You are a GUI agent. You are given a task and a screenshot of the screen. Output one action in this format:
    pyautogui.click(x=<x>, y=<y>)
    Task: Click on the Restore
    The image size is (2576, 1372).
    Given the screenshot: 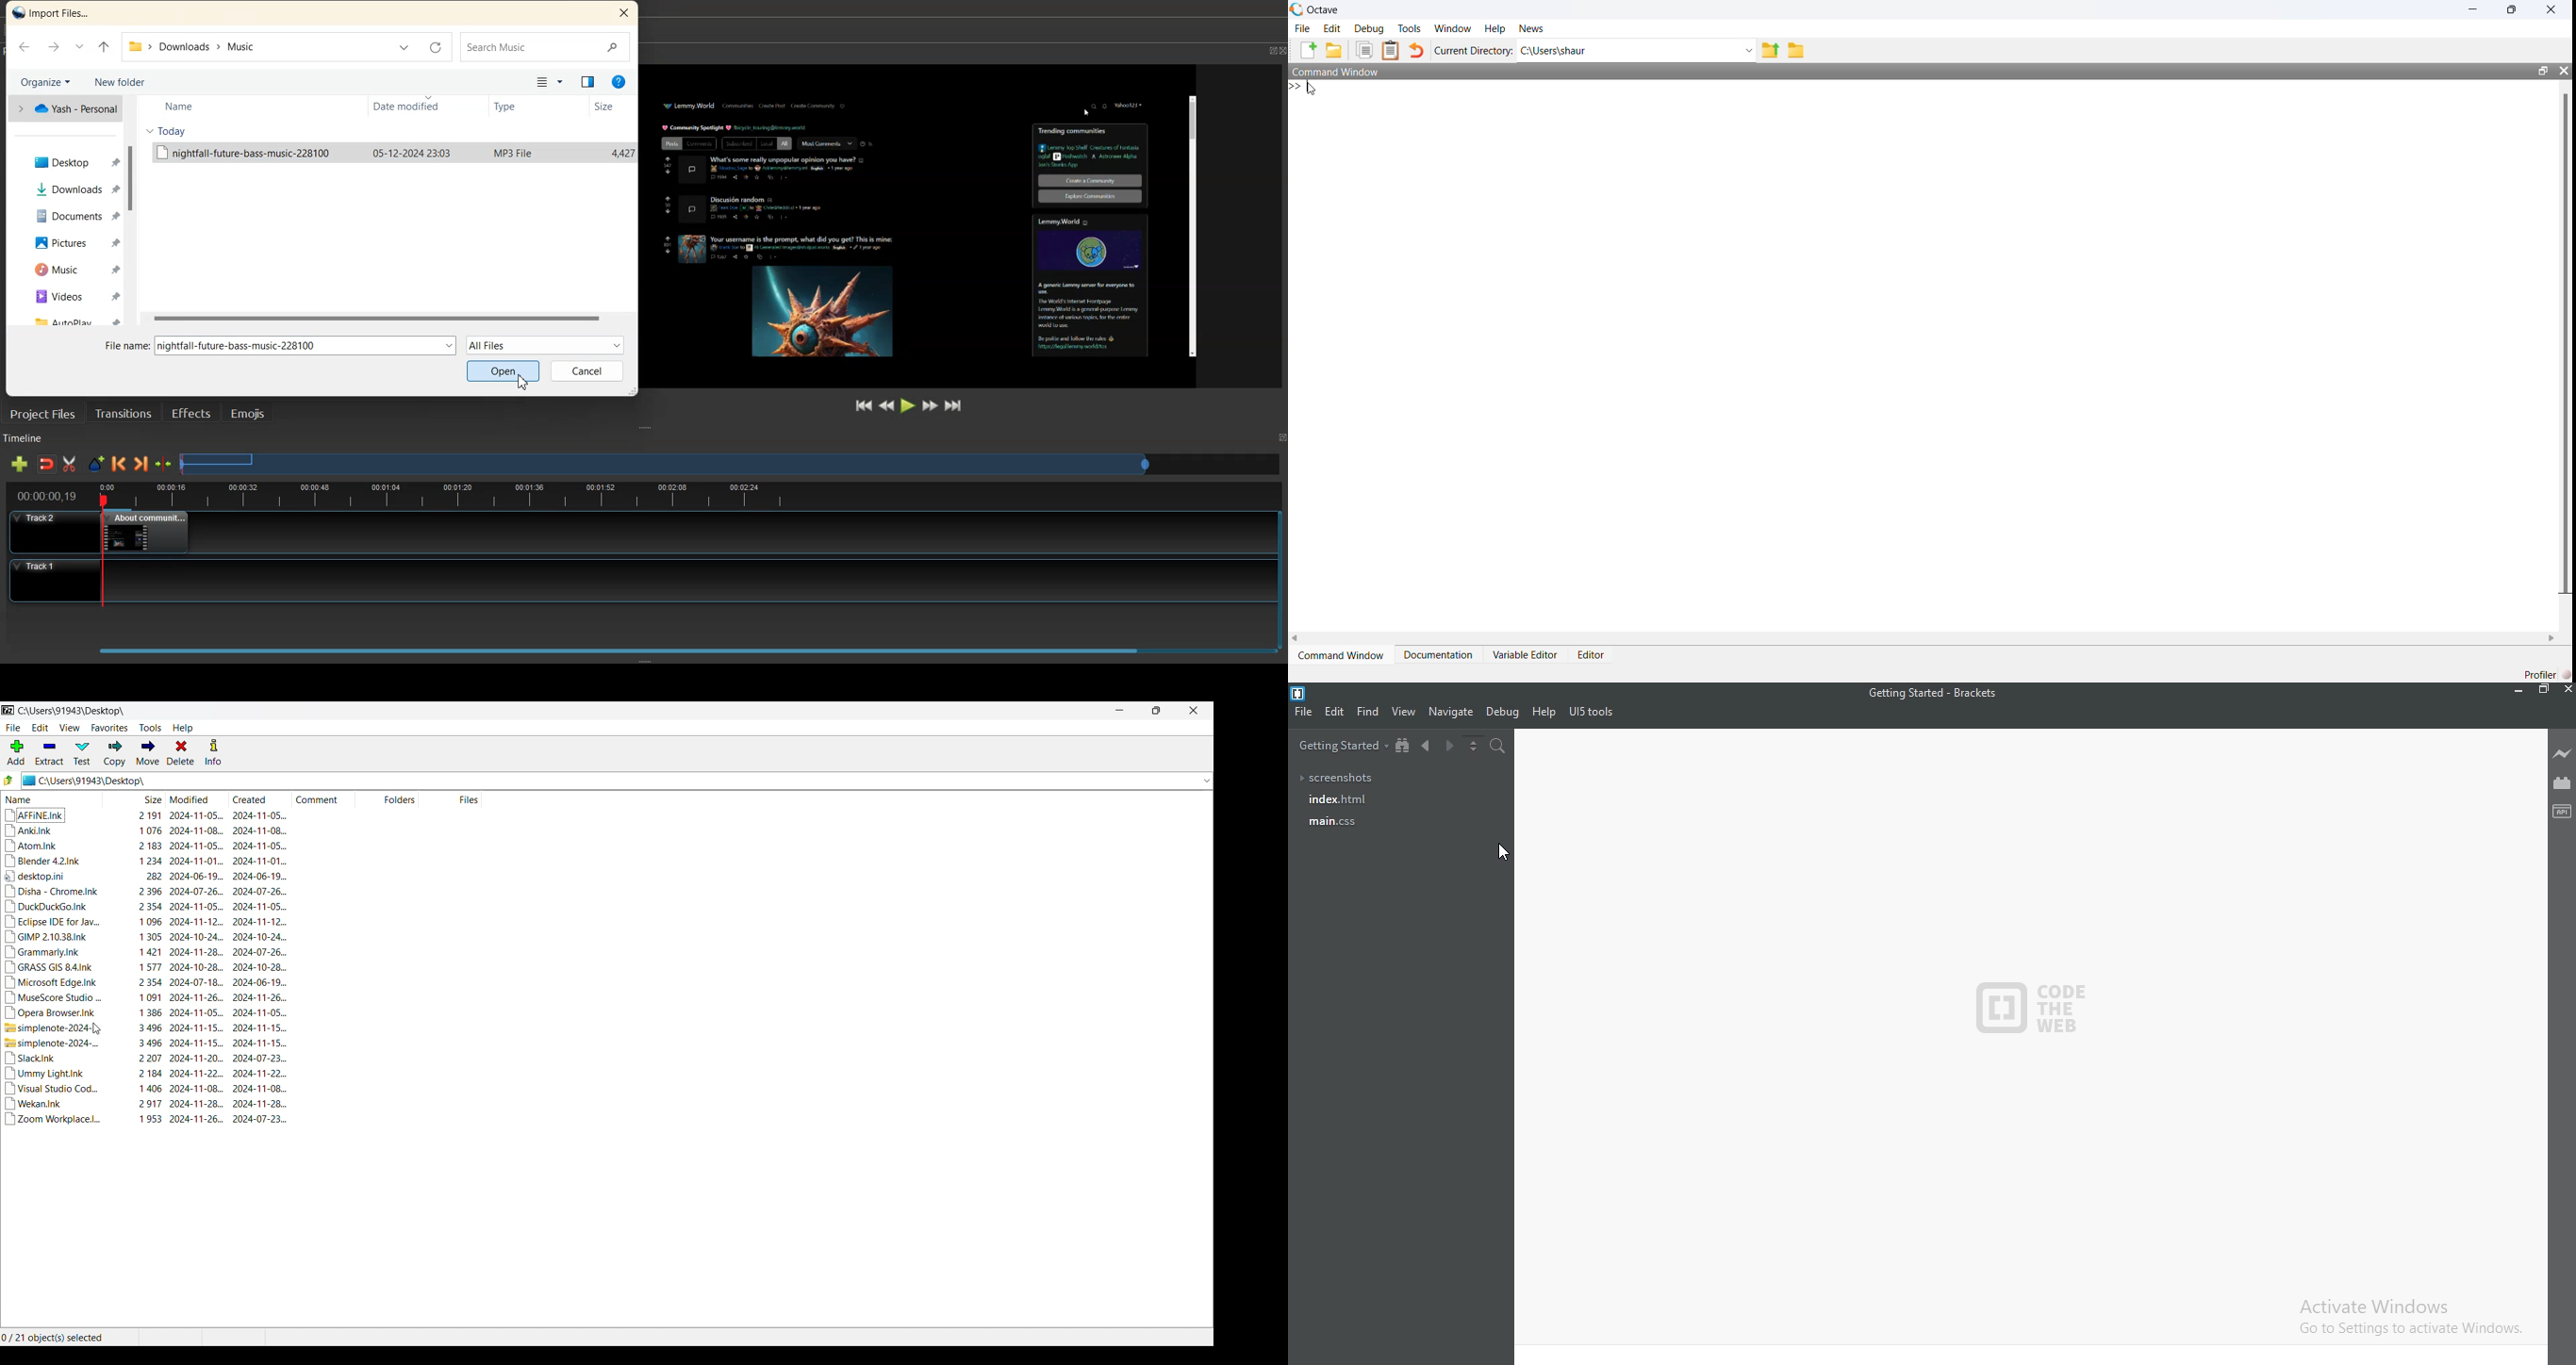 What is the action you would take?
    pyautogui.click(x=2545, y=689)
    